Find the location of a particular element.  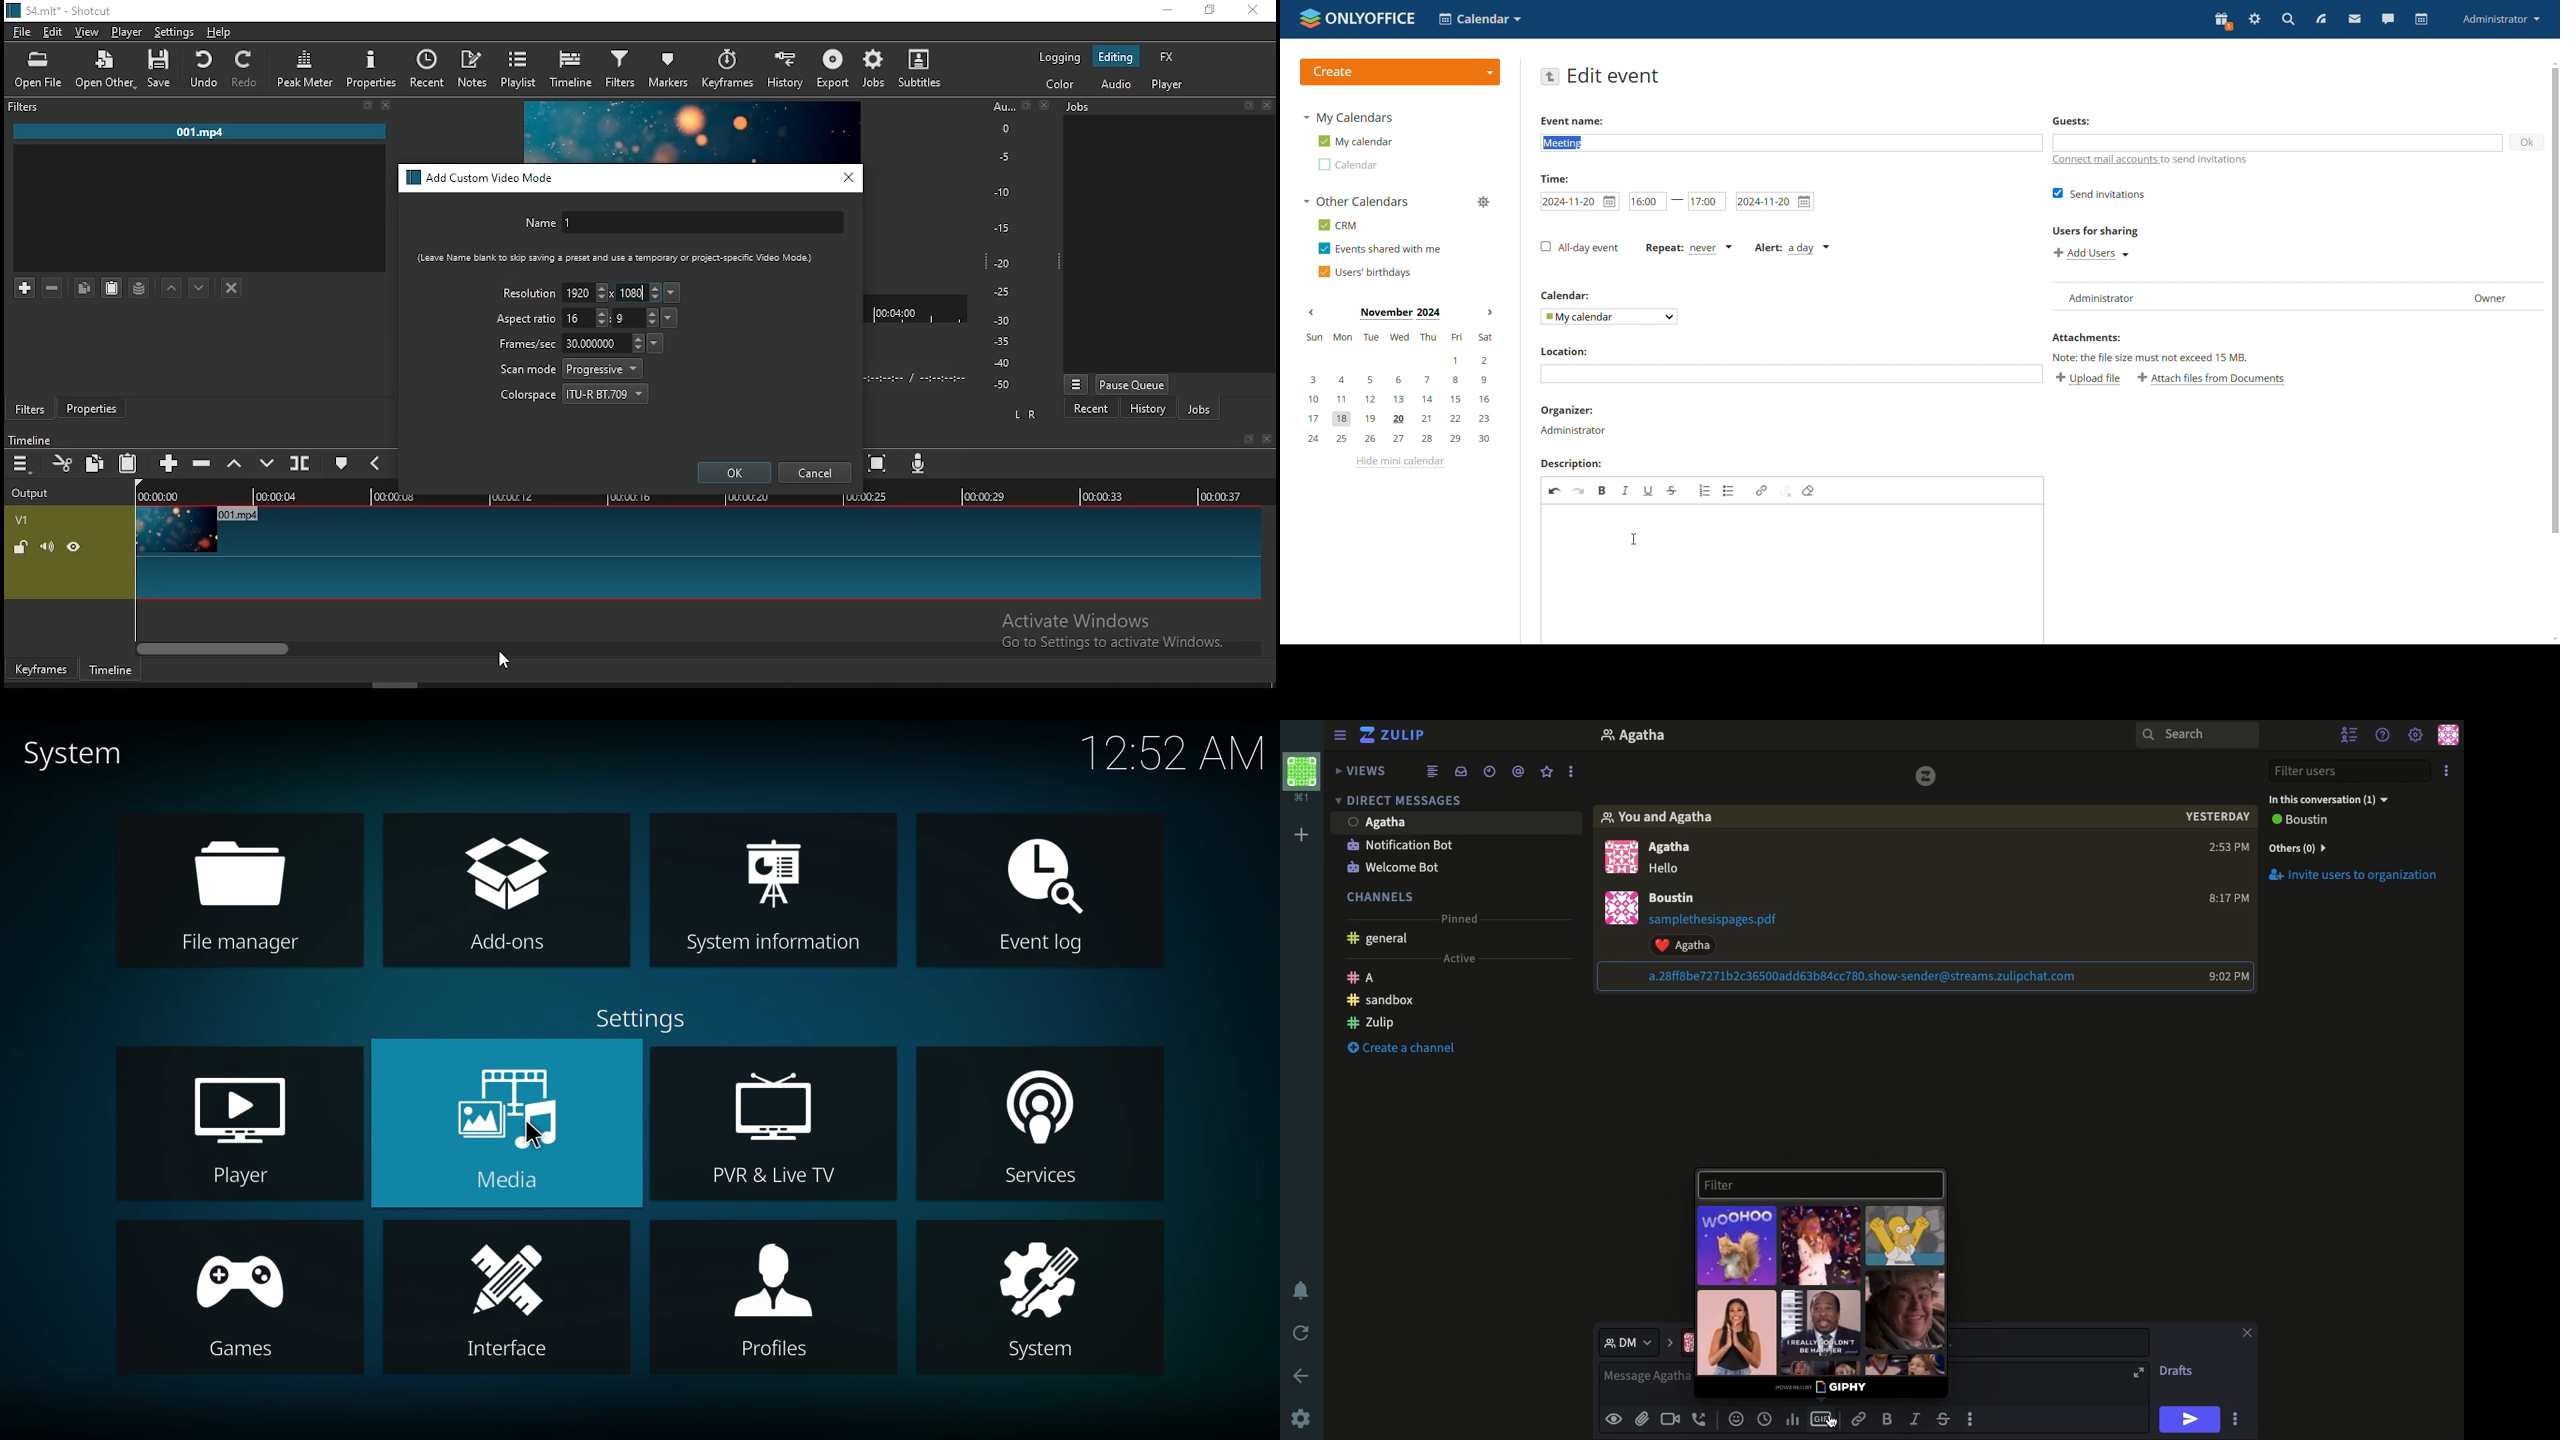

frames/sec is located at coordinates (569, 343).